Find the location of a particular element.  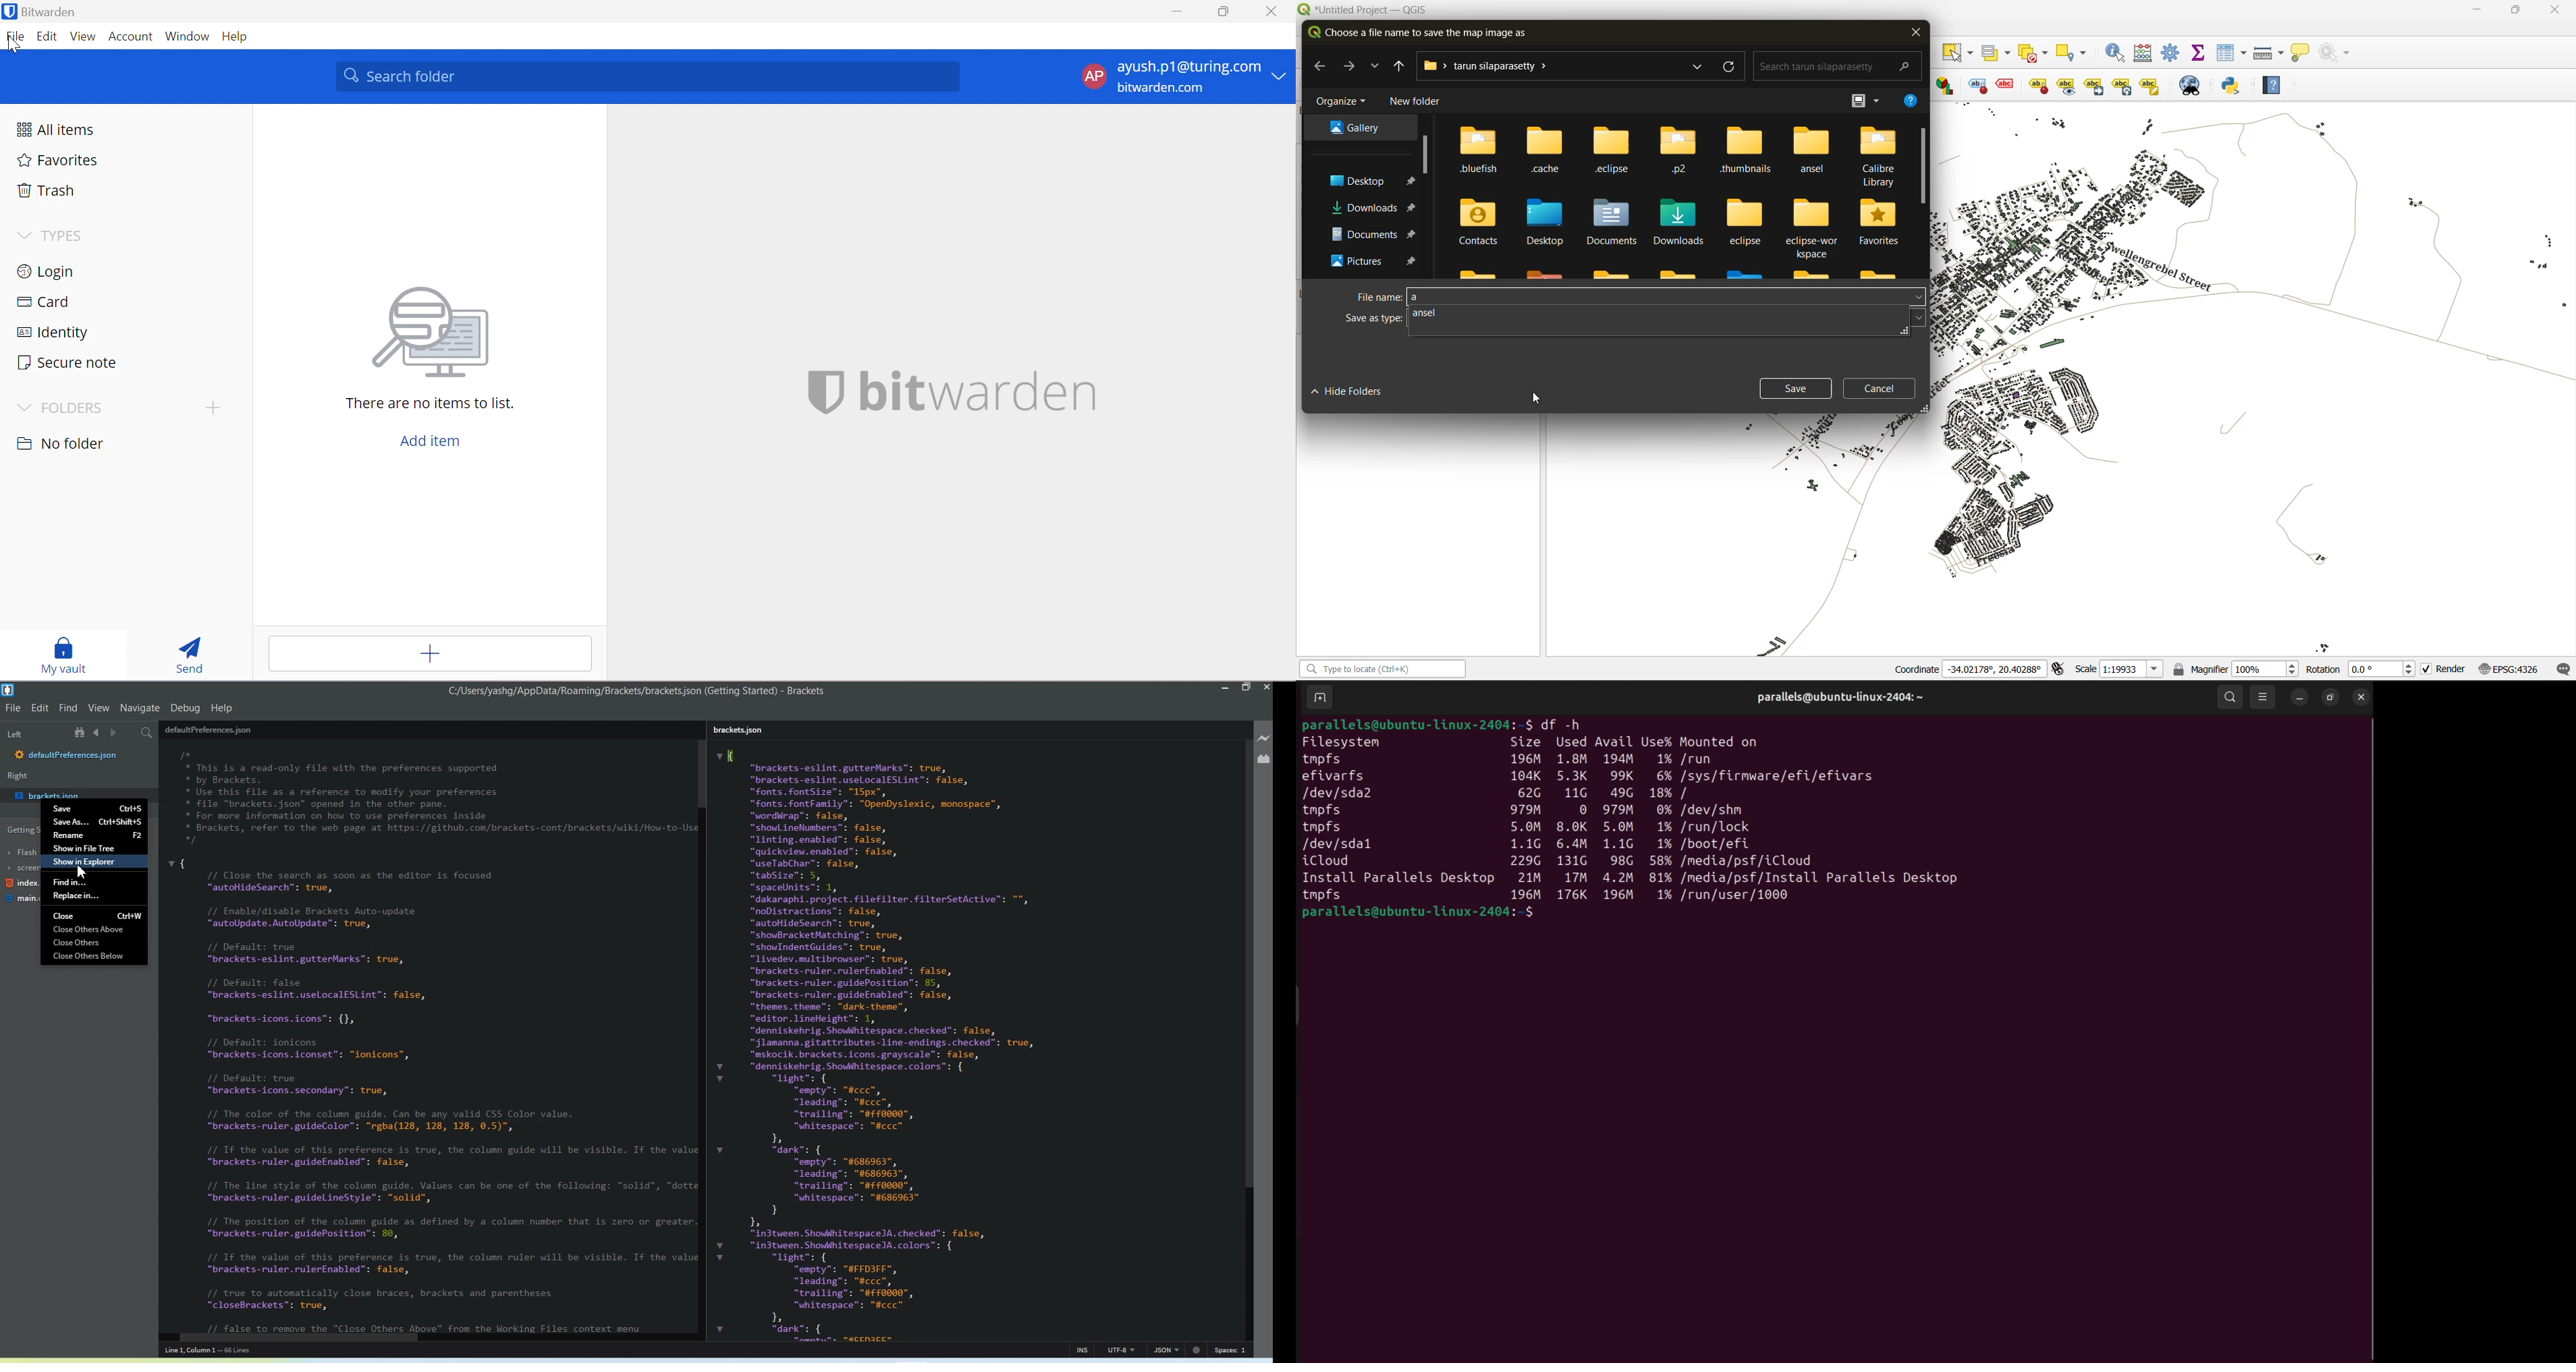

Right window is located at coordinates (21, 777).